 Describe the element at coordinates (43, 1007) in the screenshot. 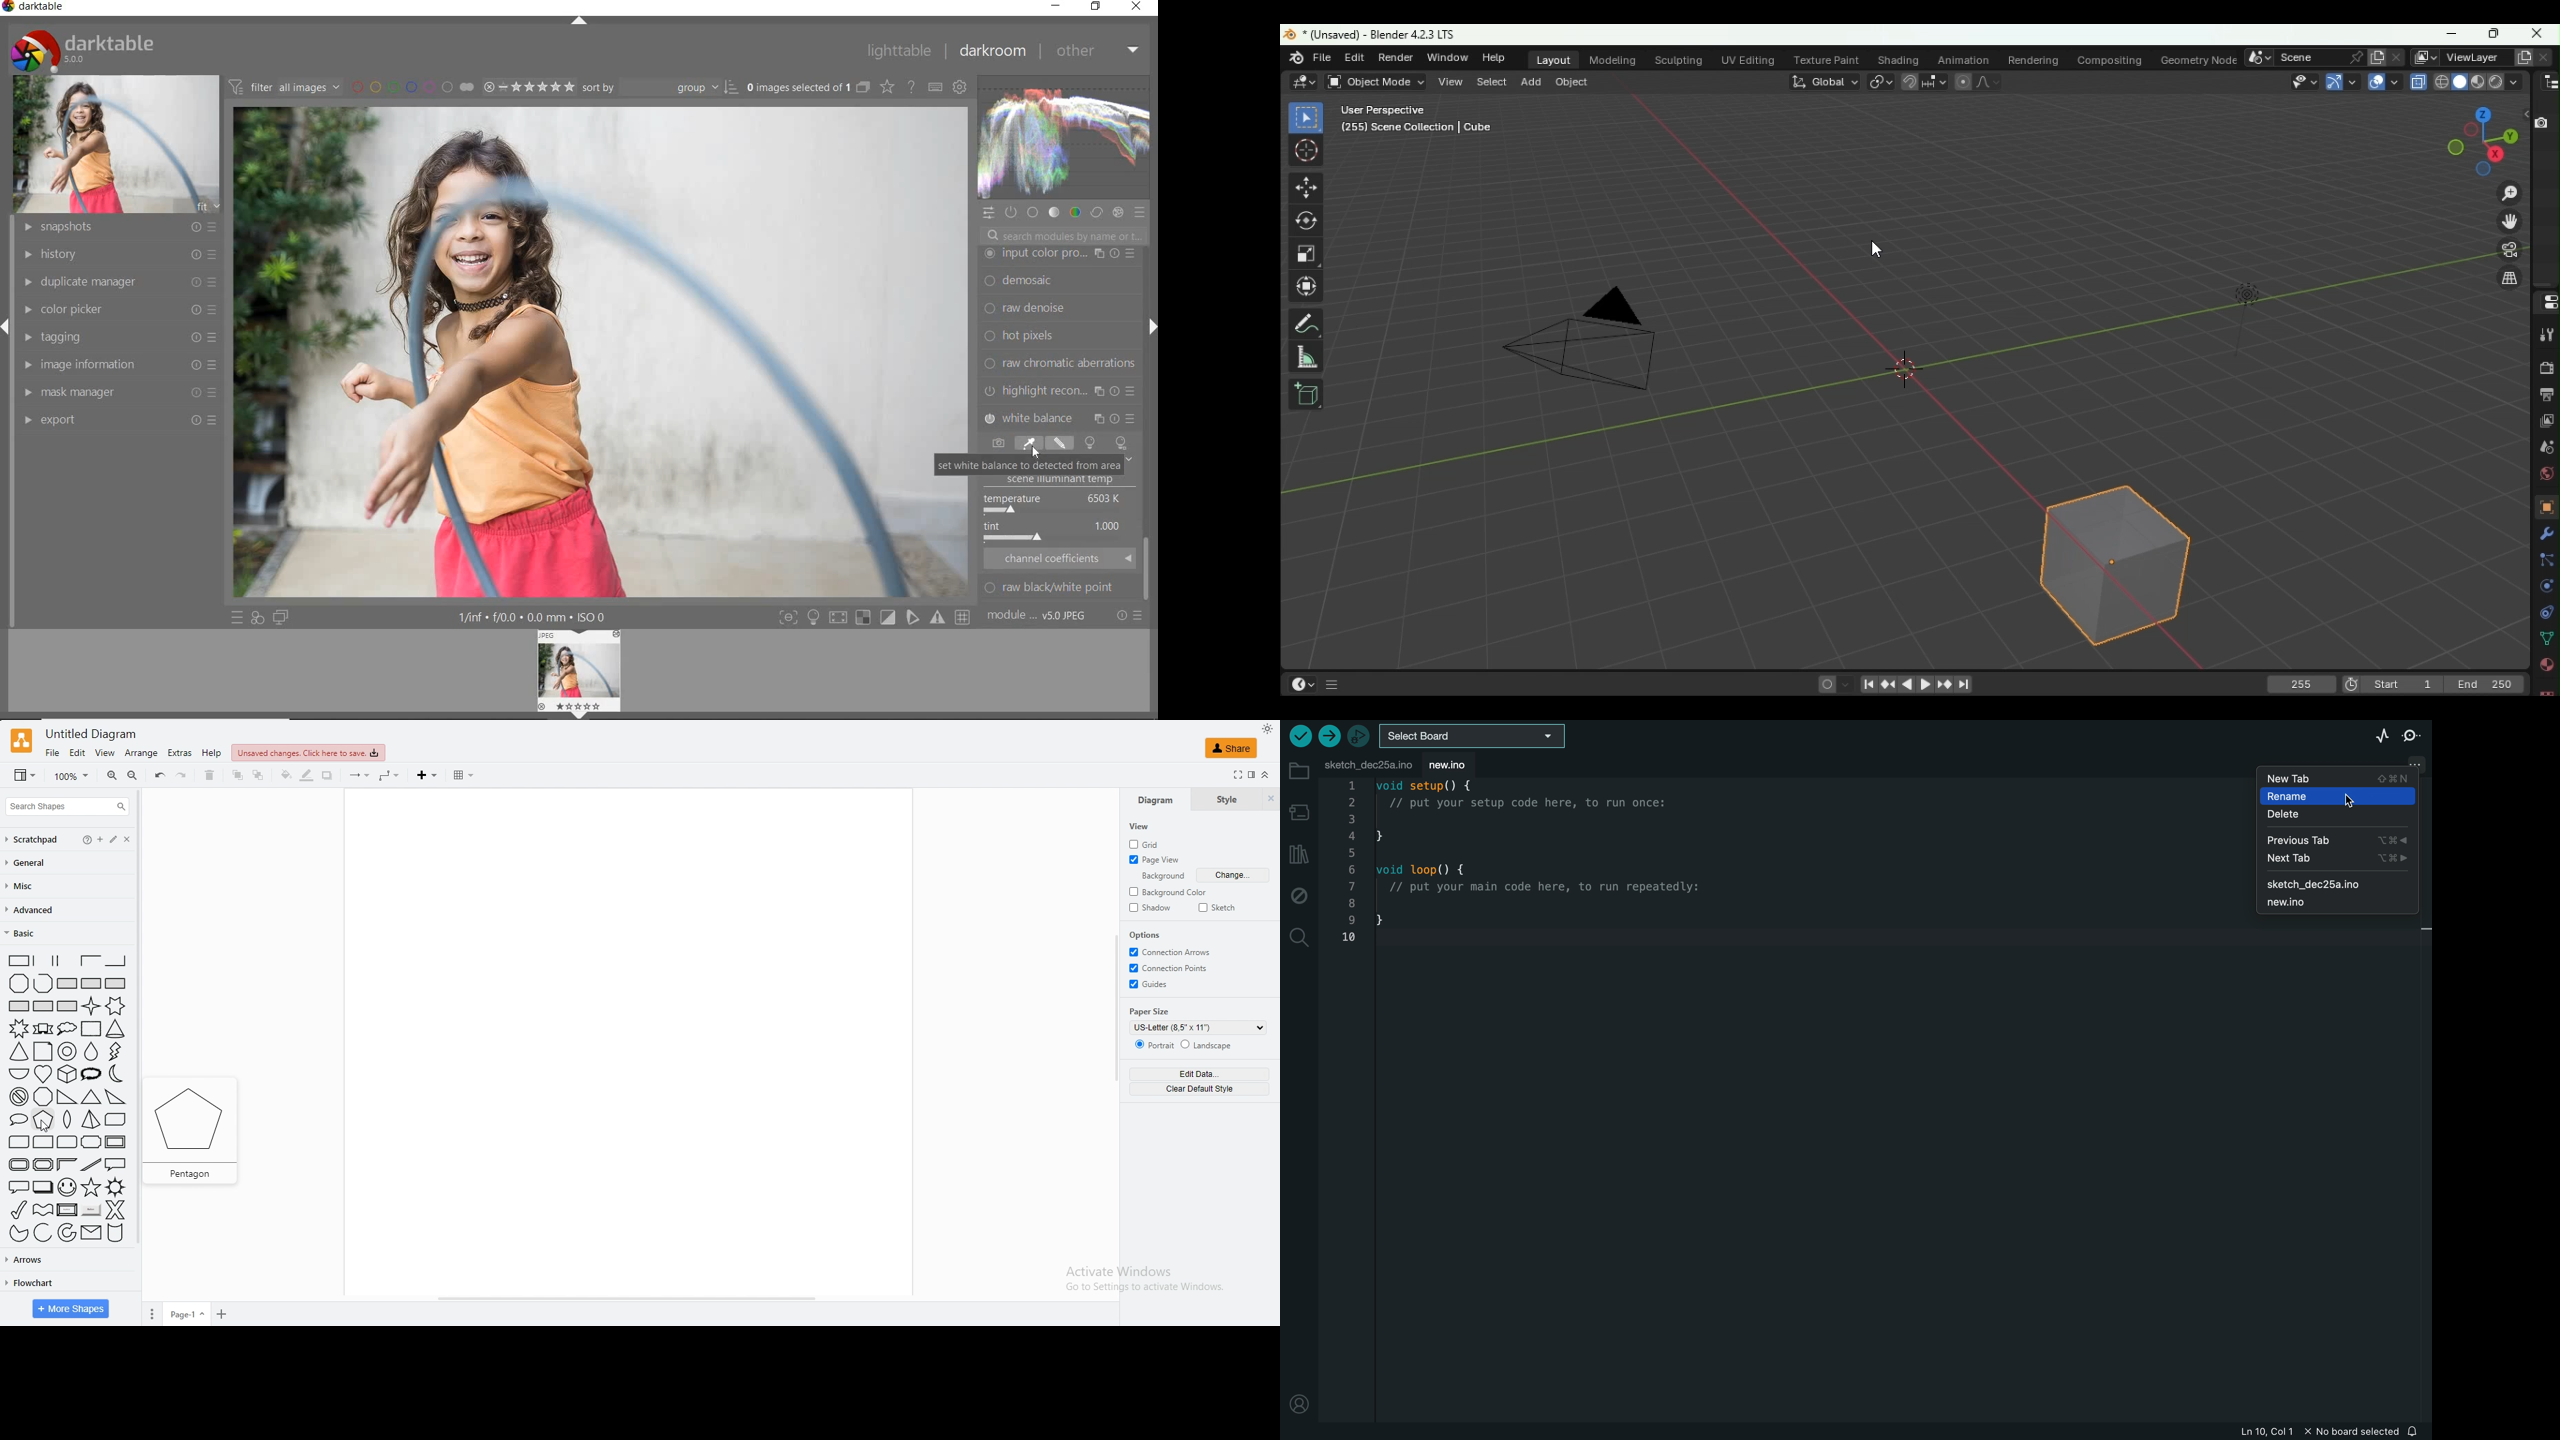

I see `rectangle with grid fill` at that location.